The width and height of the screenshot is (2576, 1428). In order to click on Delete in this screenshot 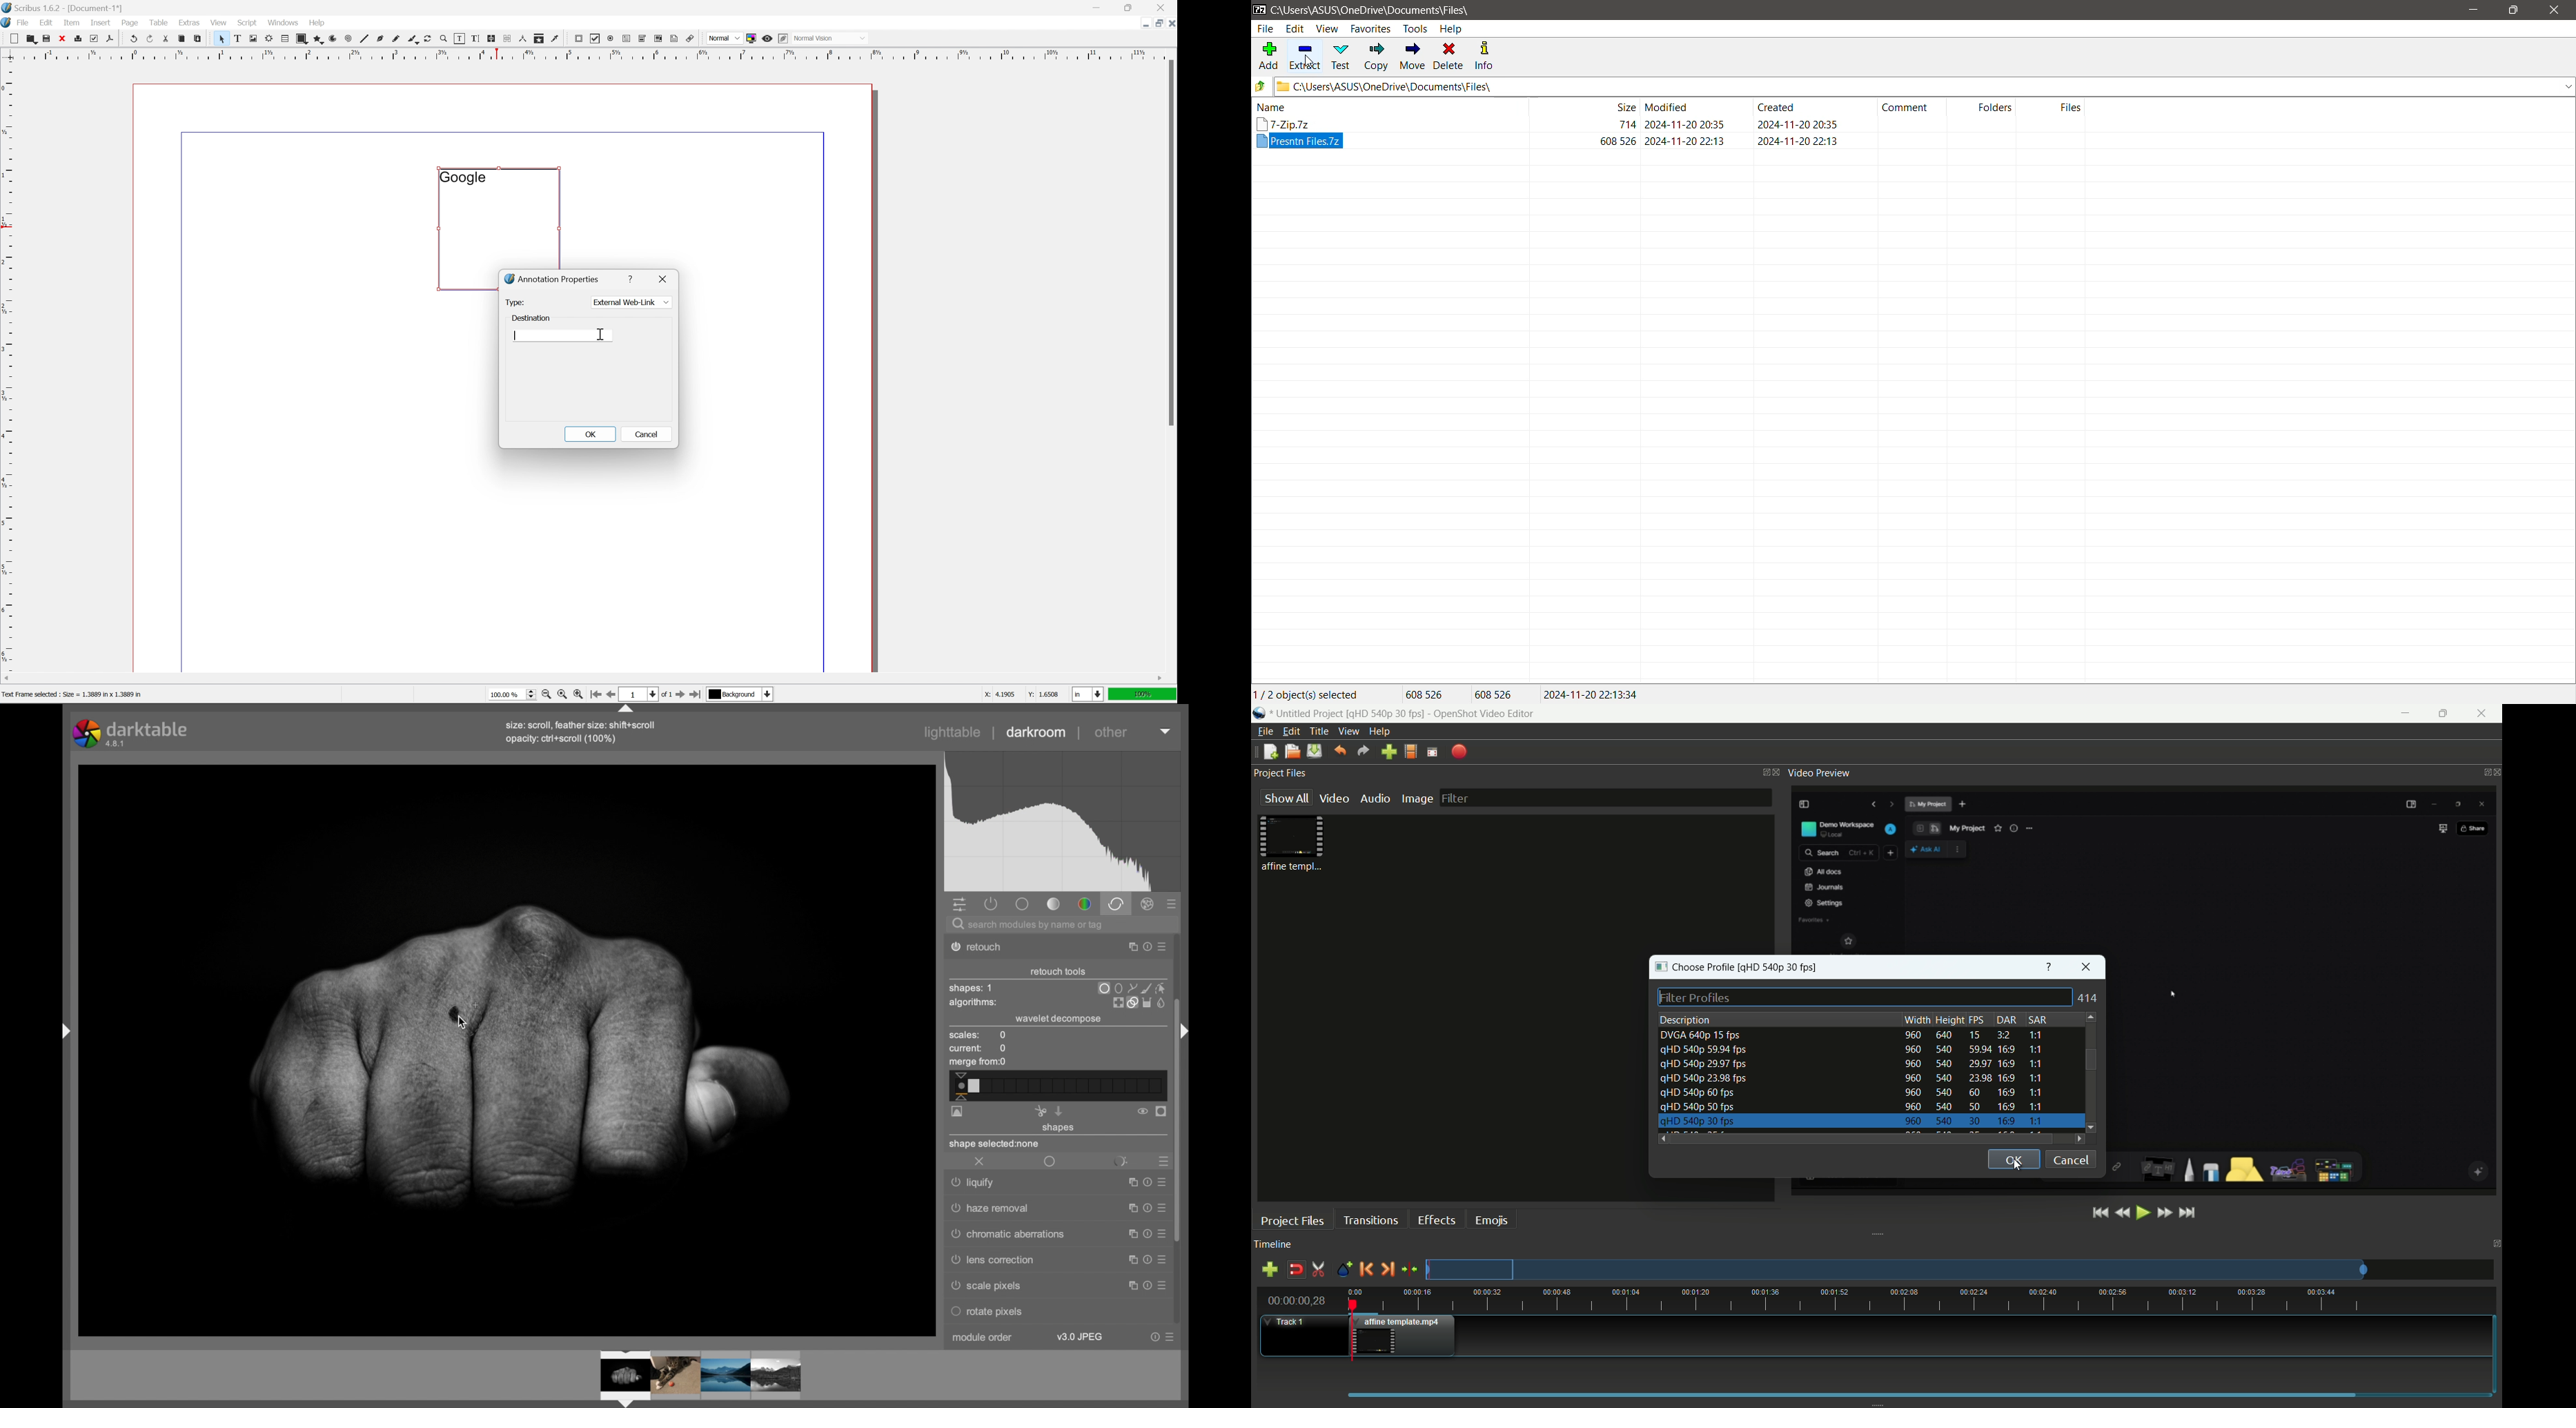, I will do `click(1450, 57)`.